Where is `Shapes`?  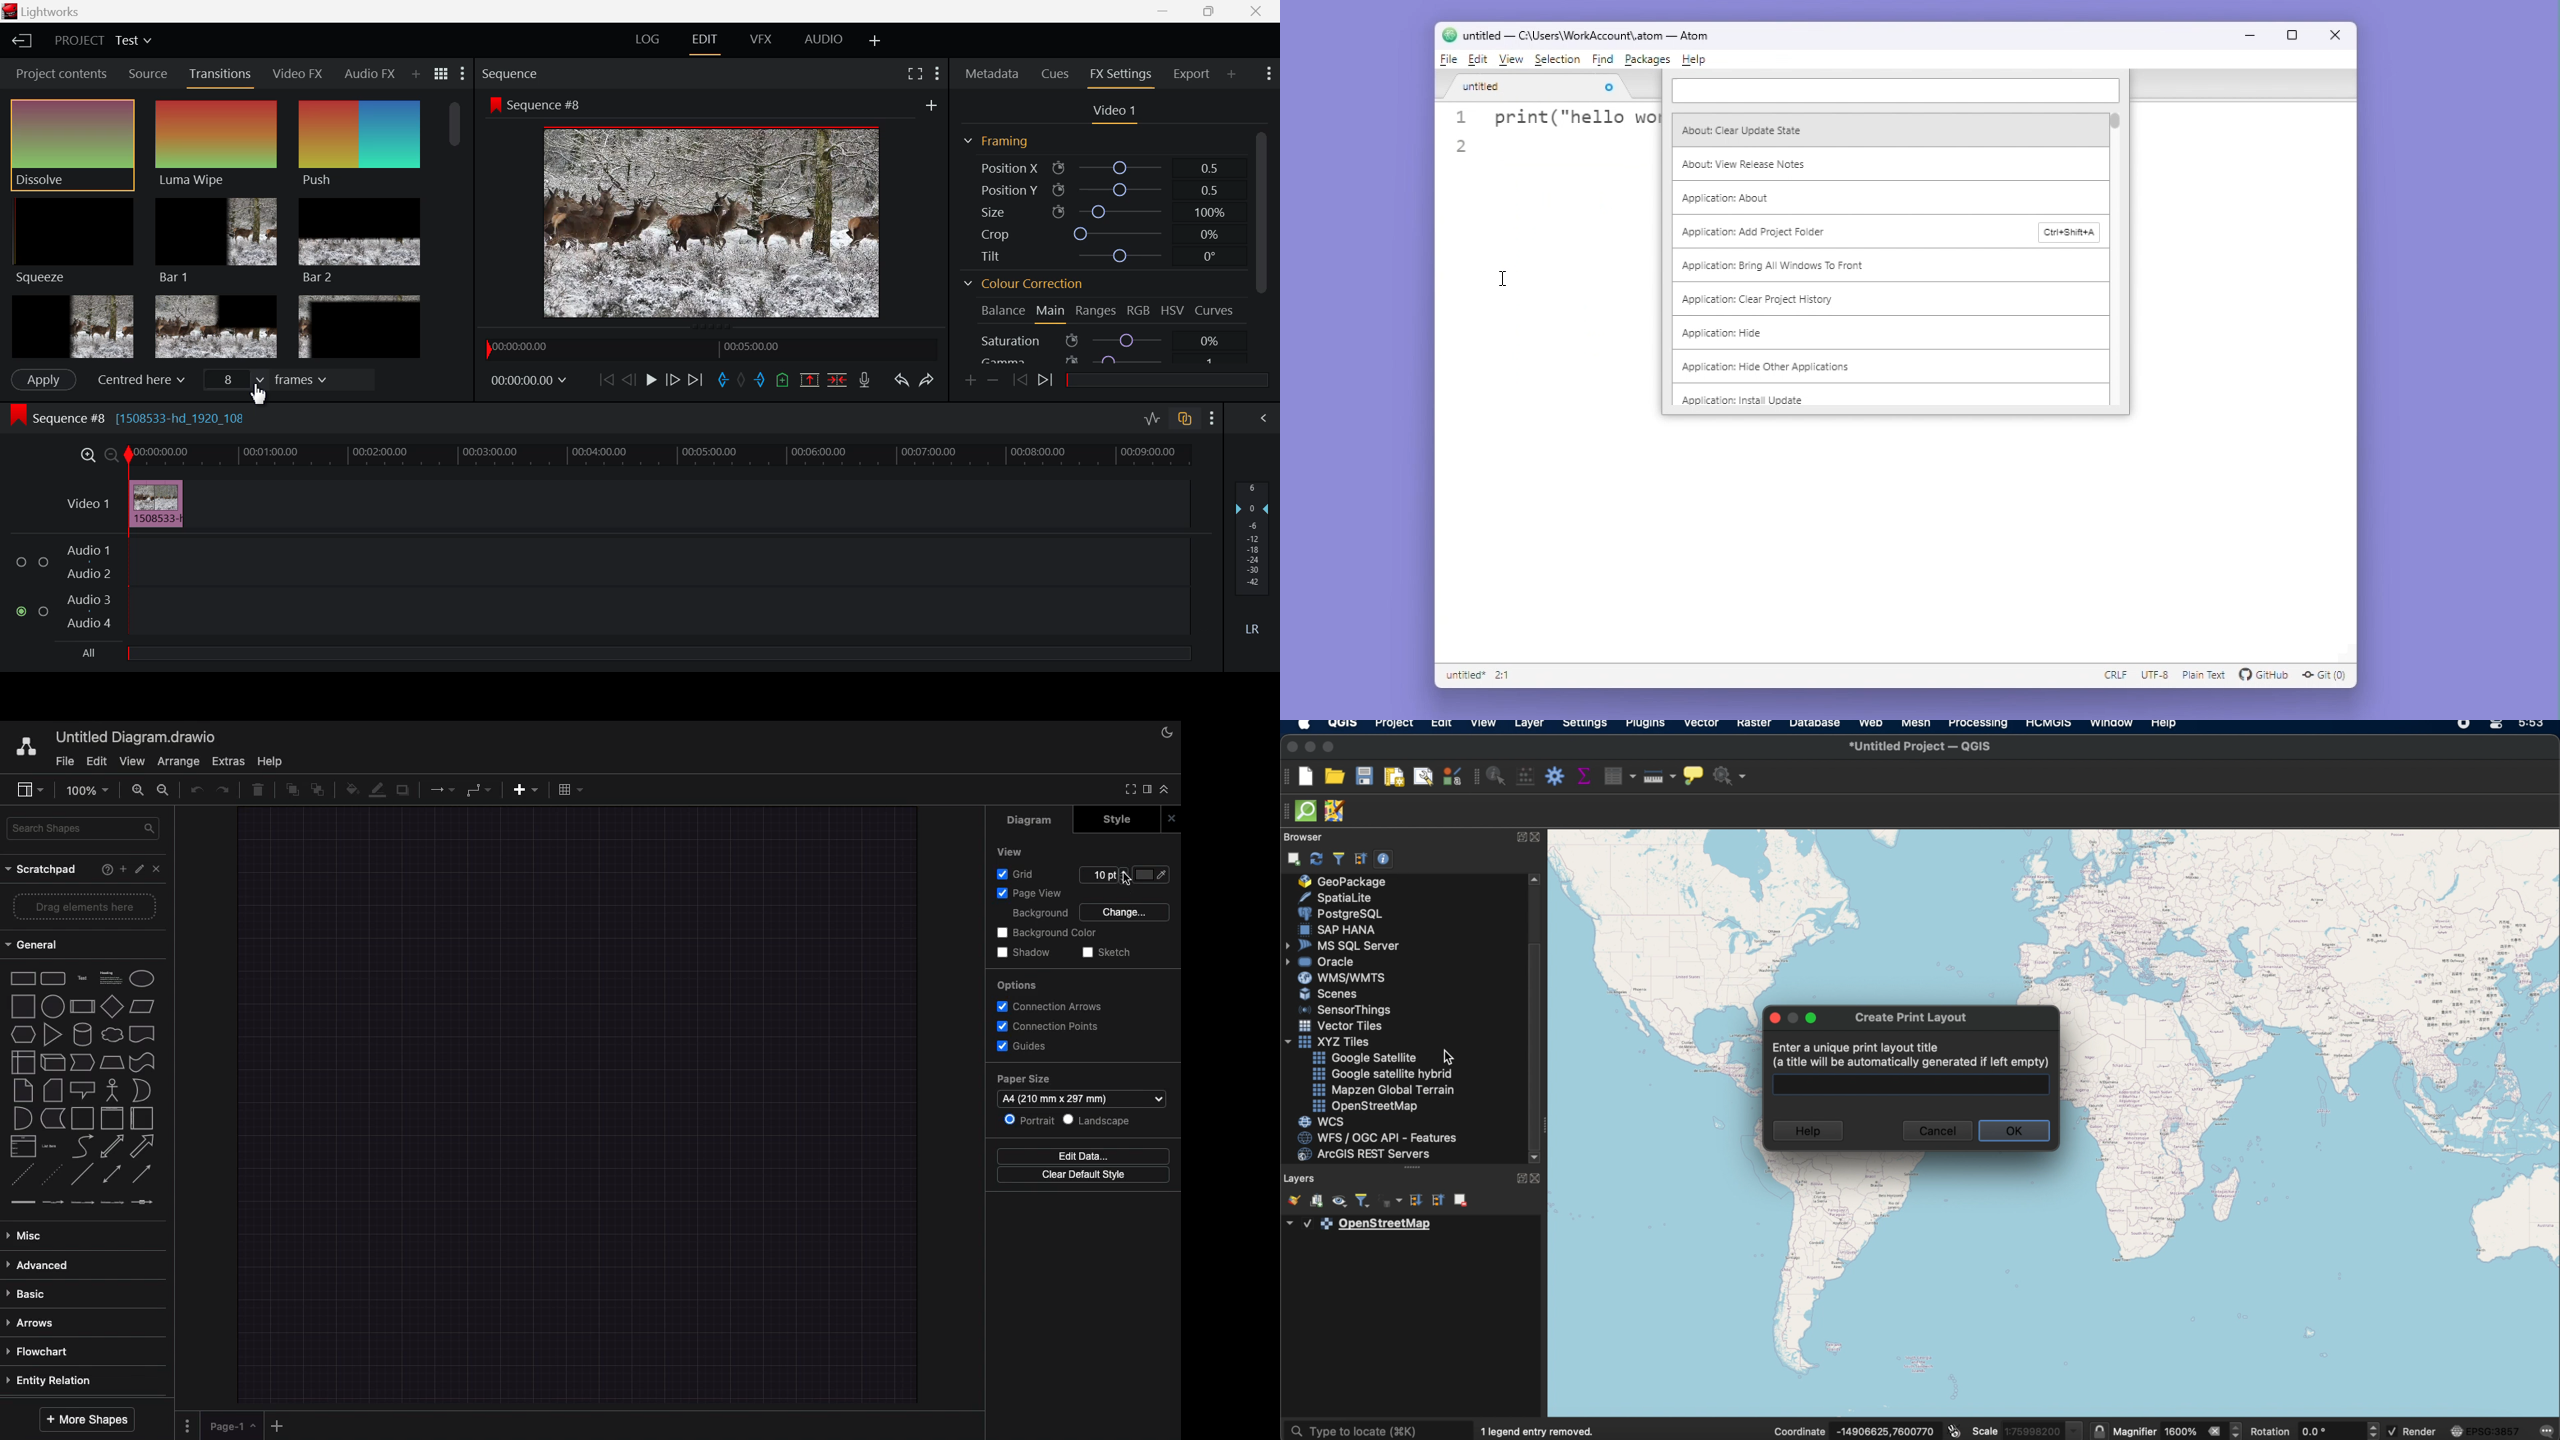
Shapes is located at coordinates (85, 1087).